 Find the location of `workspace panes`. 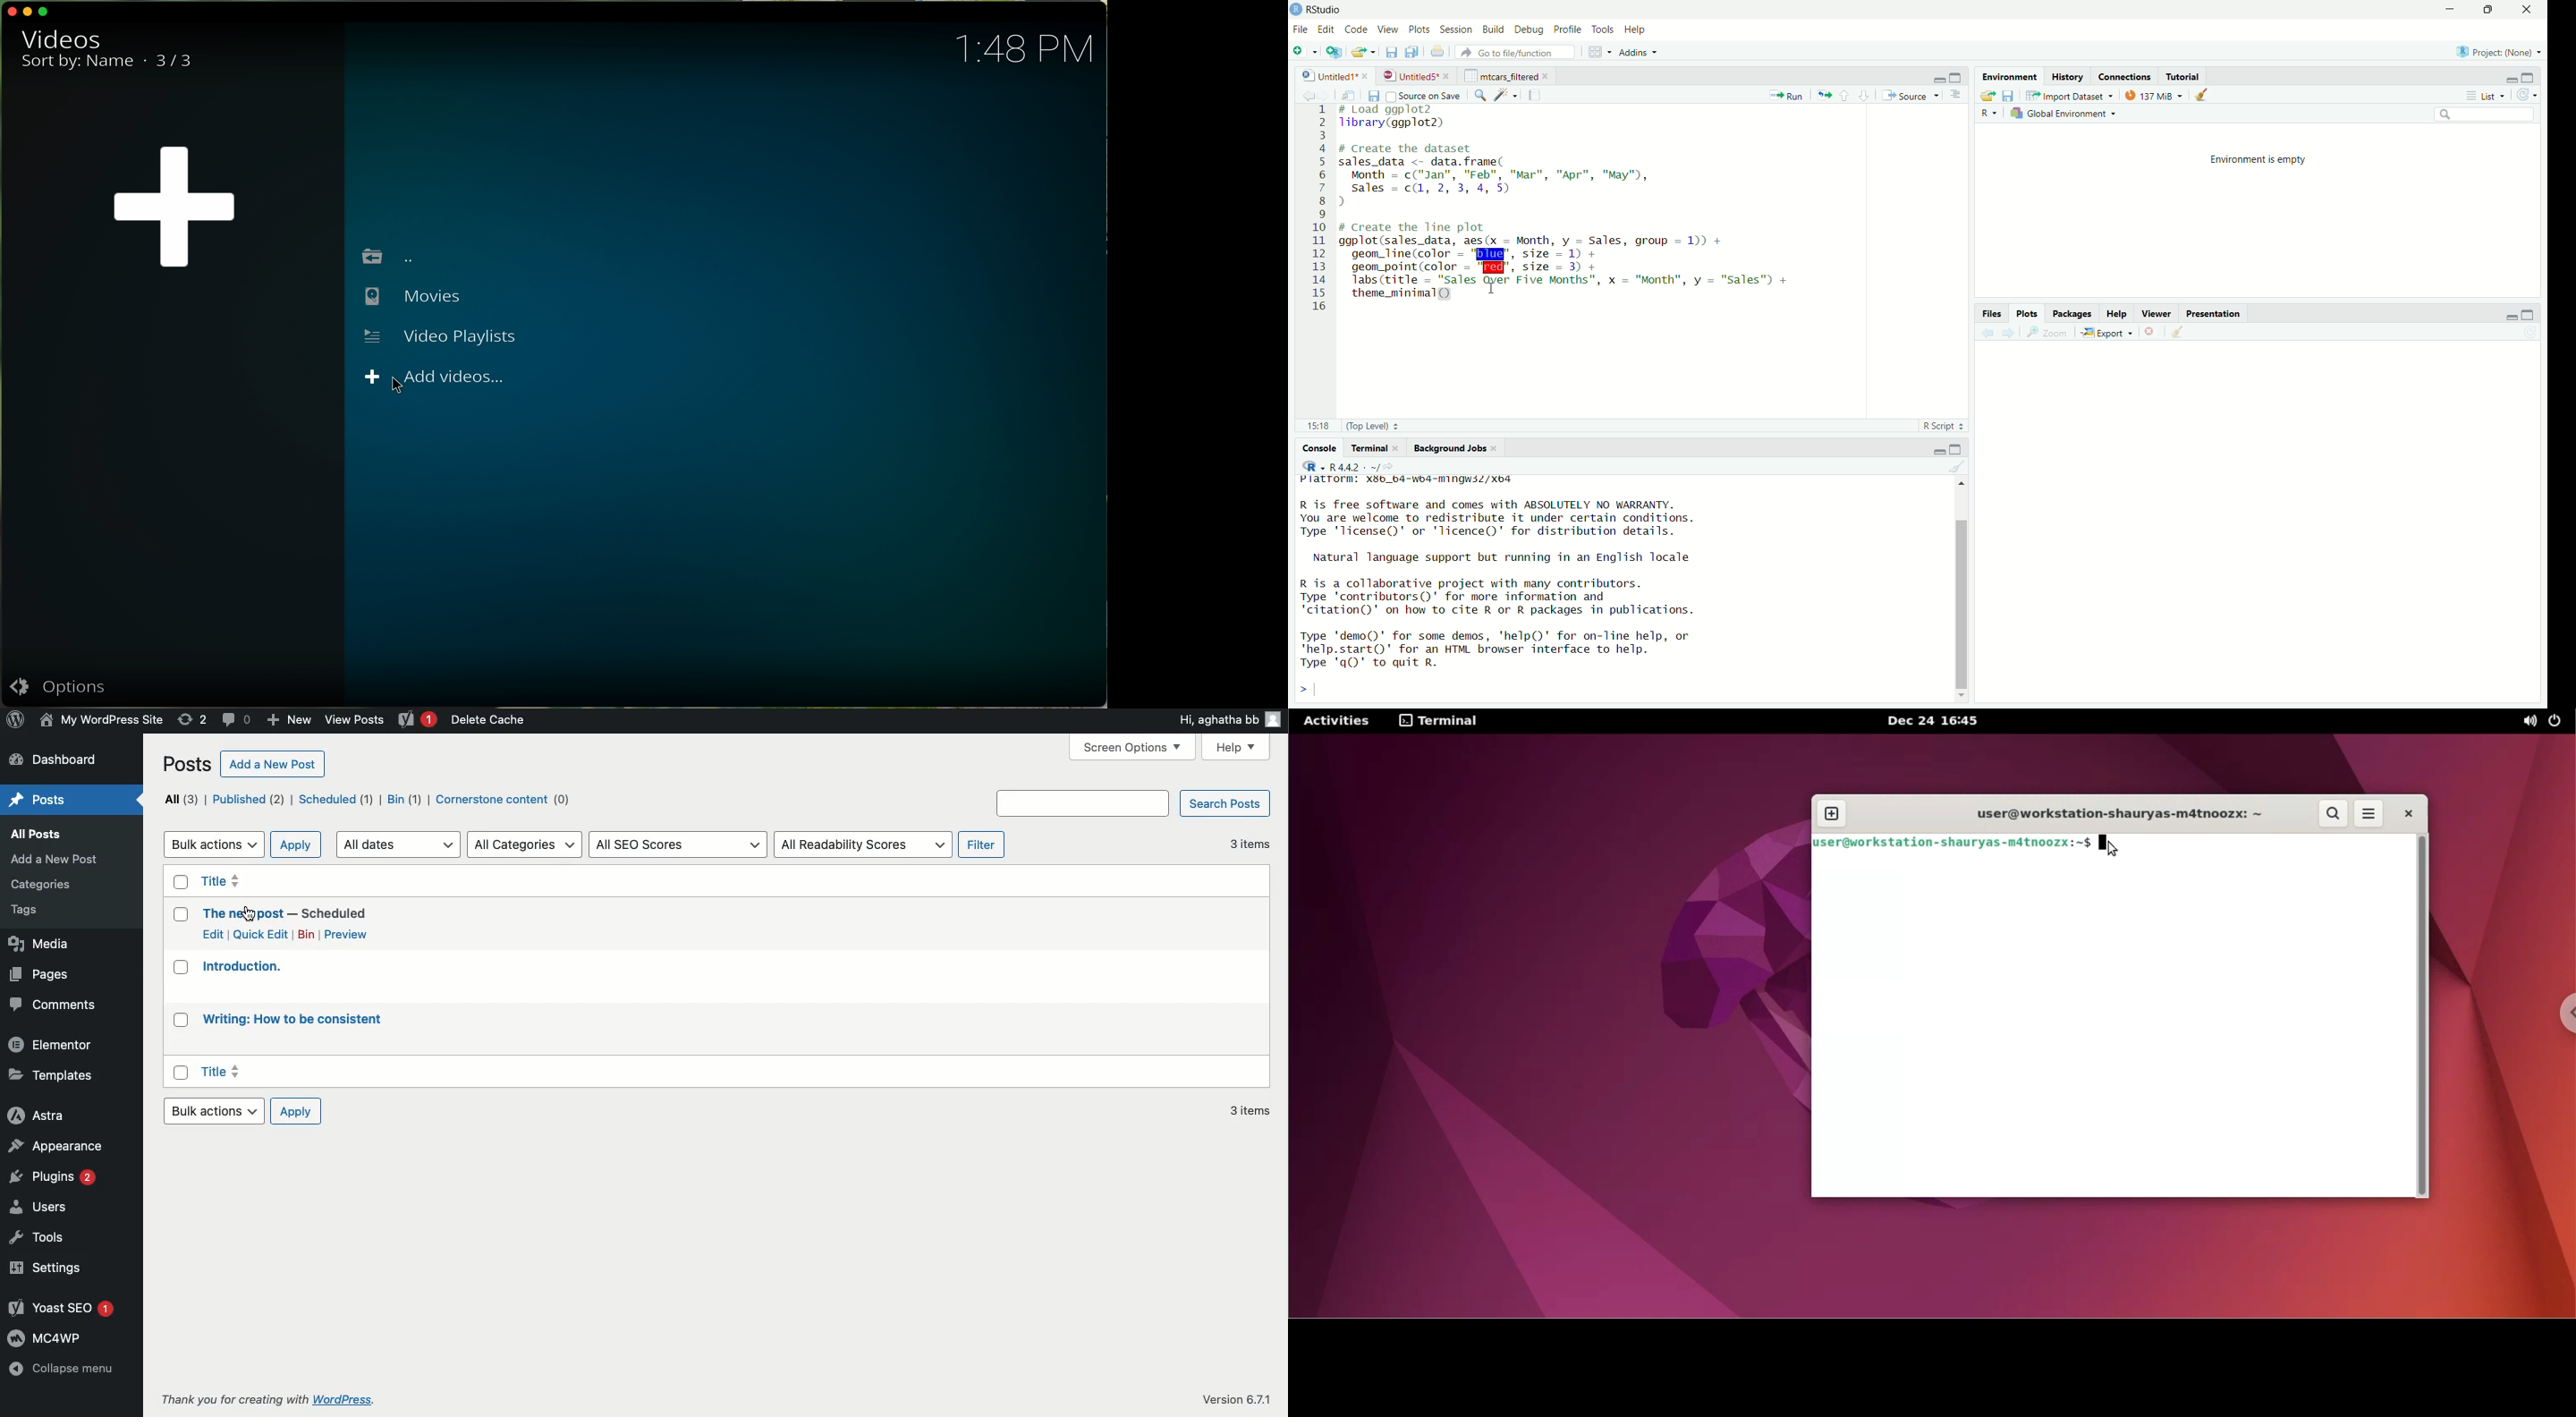

workspace panes is located at coordinates (1596, 52).